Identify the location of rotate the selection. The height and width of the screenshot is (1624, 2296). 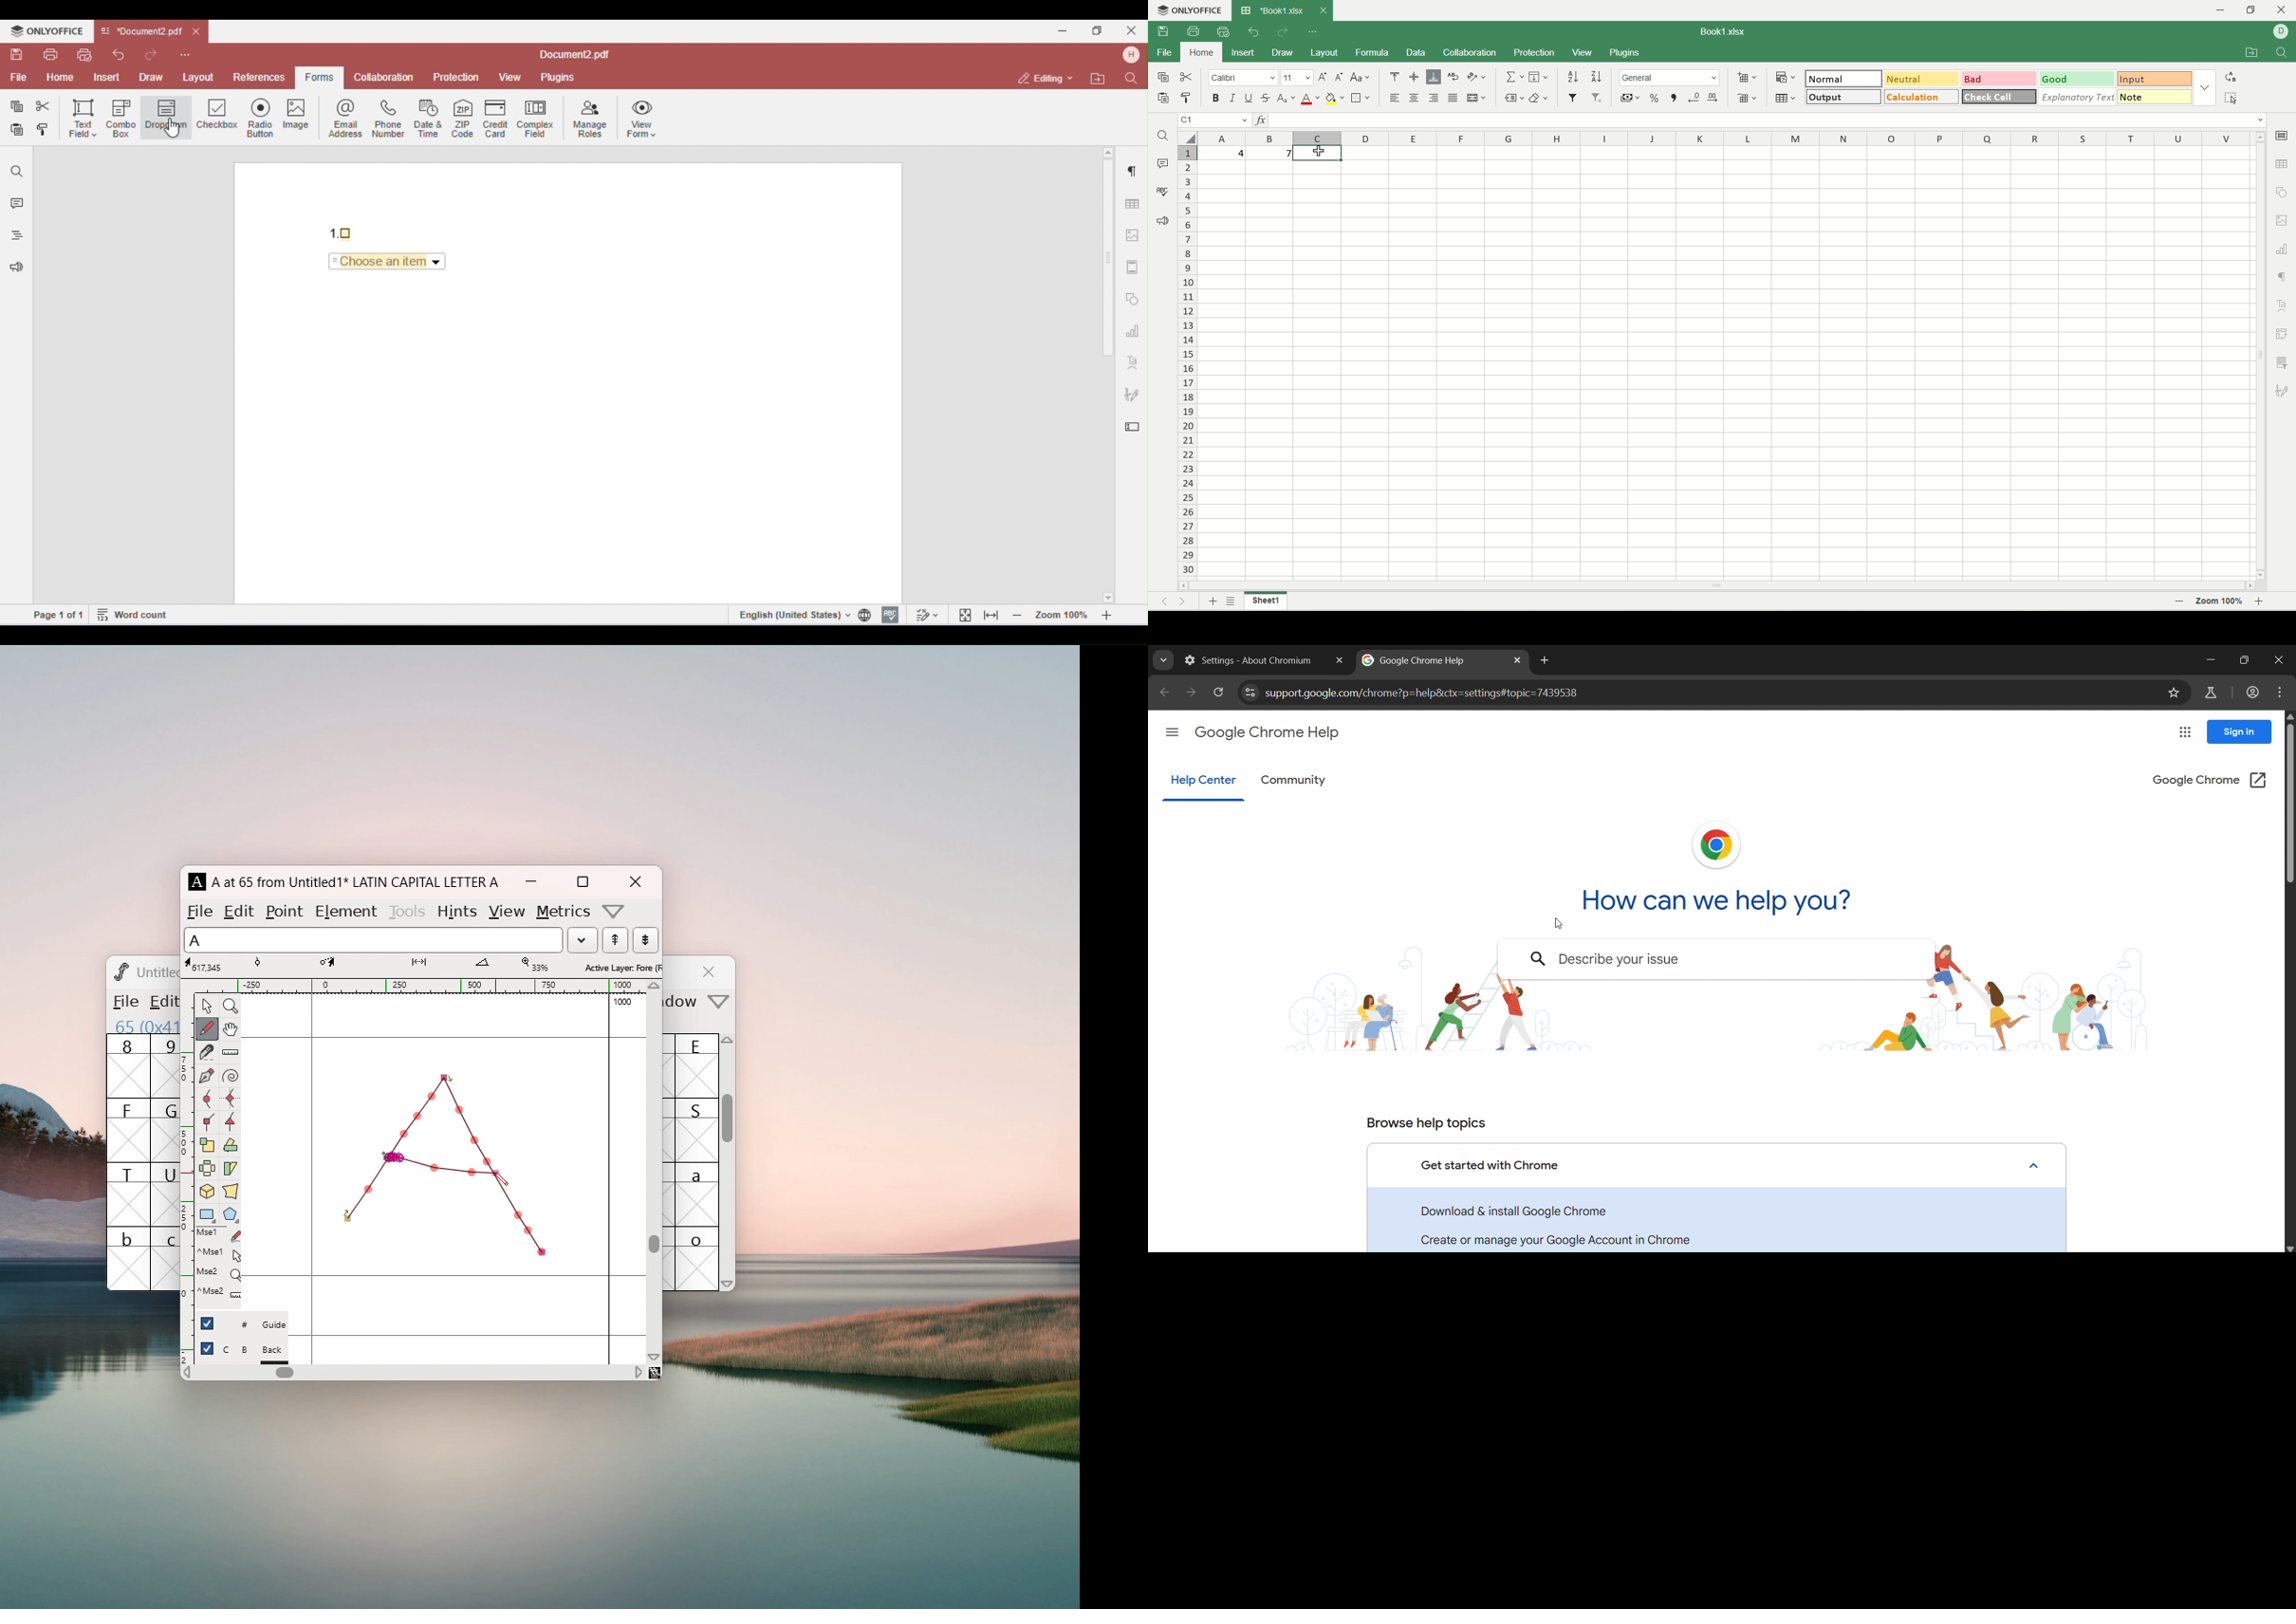
(229, 1147).